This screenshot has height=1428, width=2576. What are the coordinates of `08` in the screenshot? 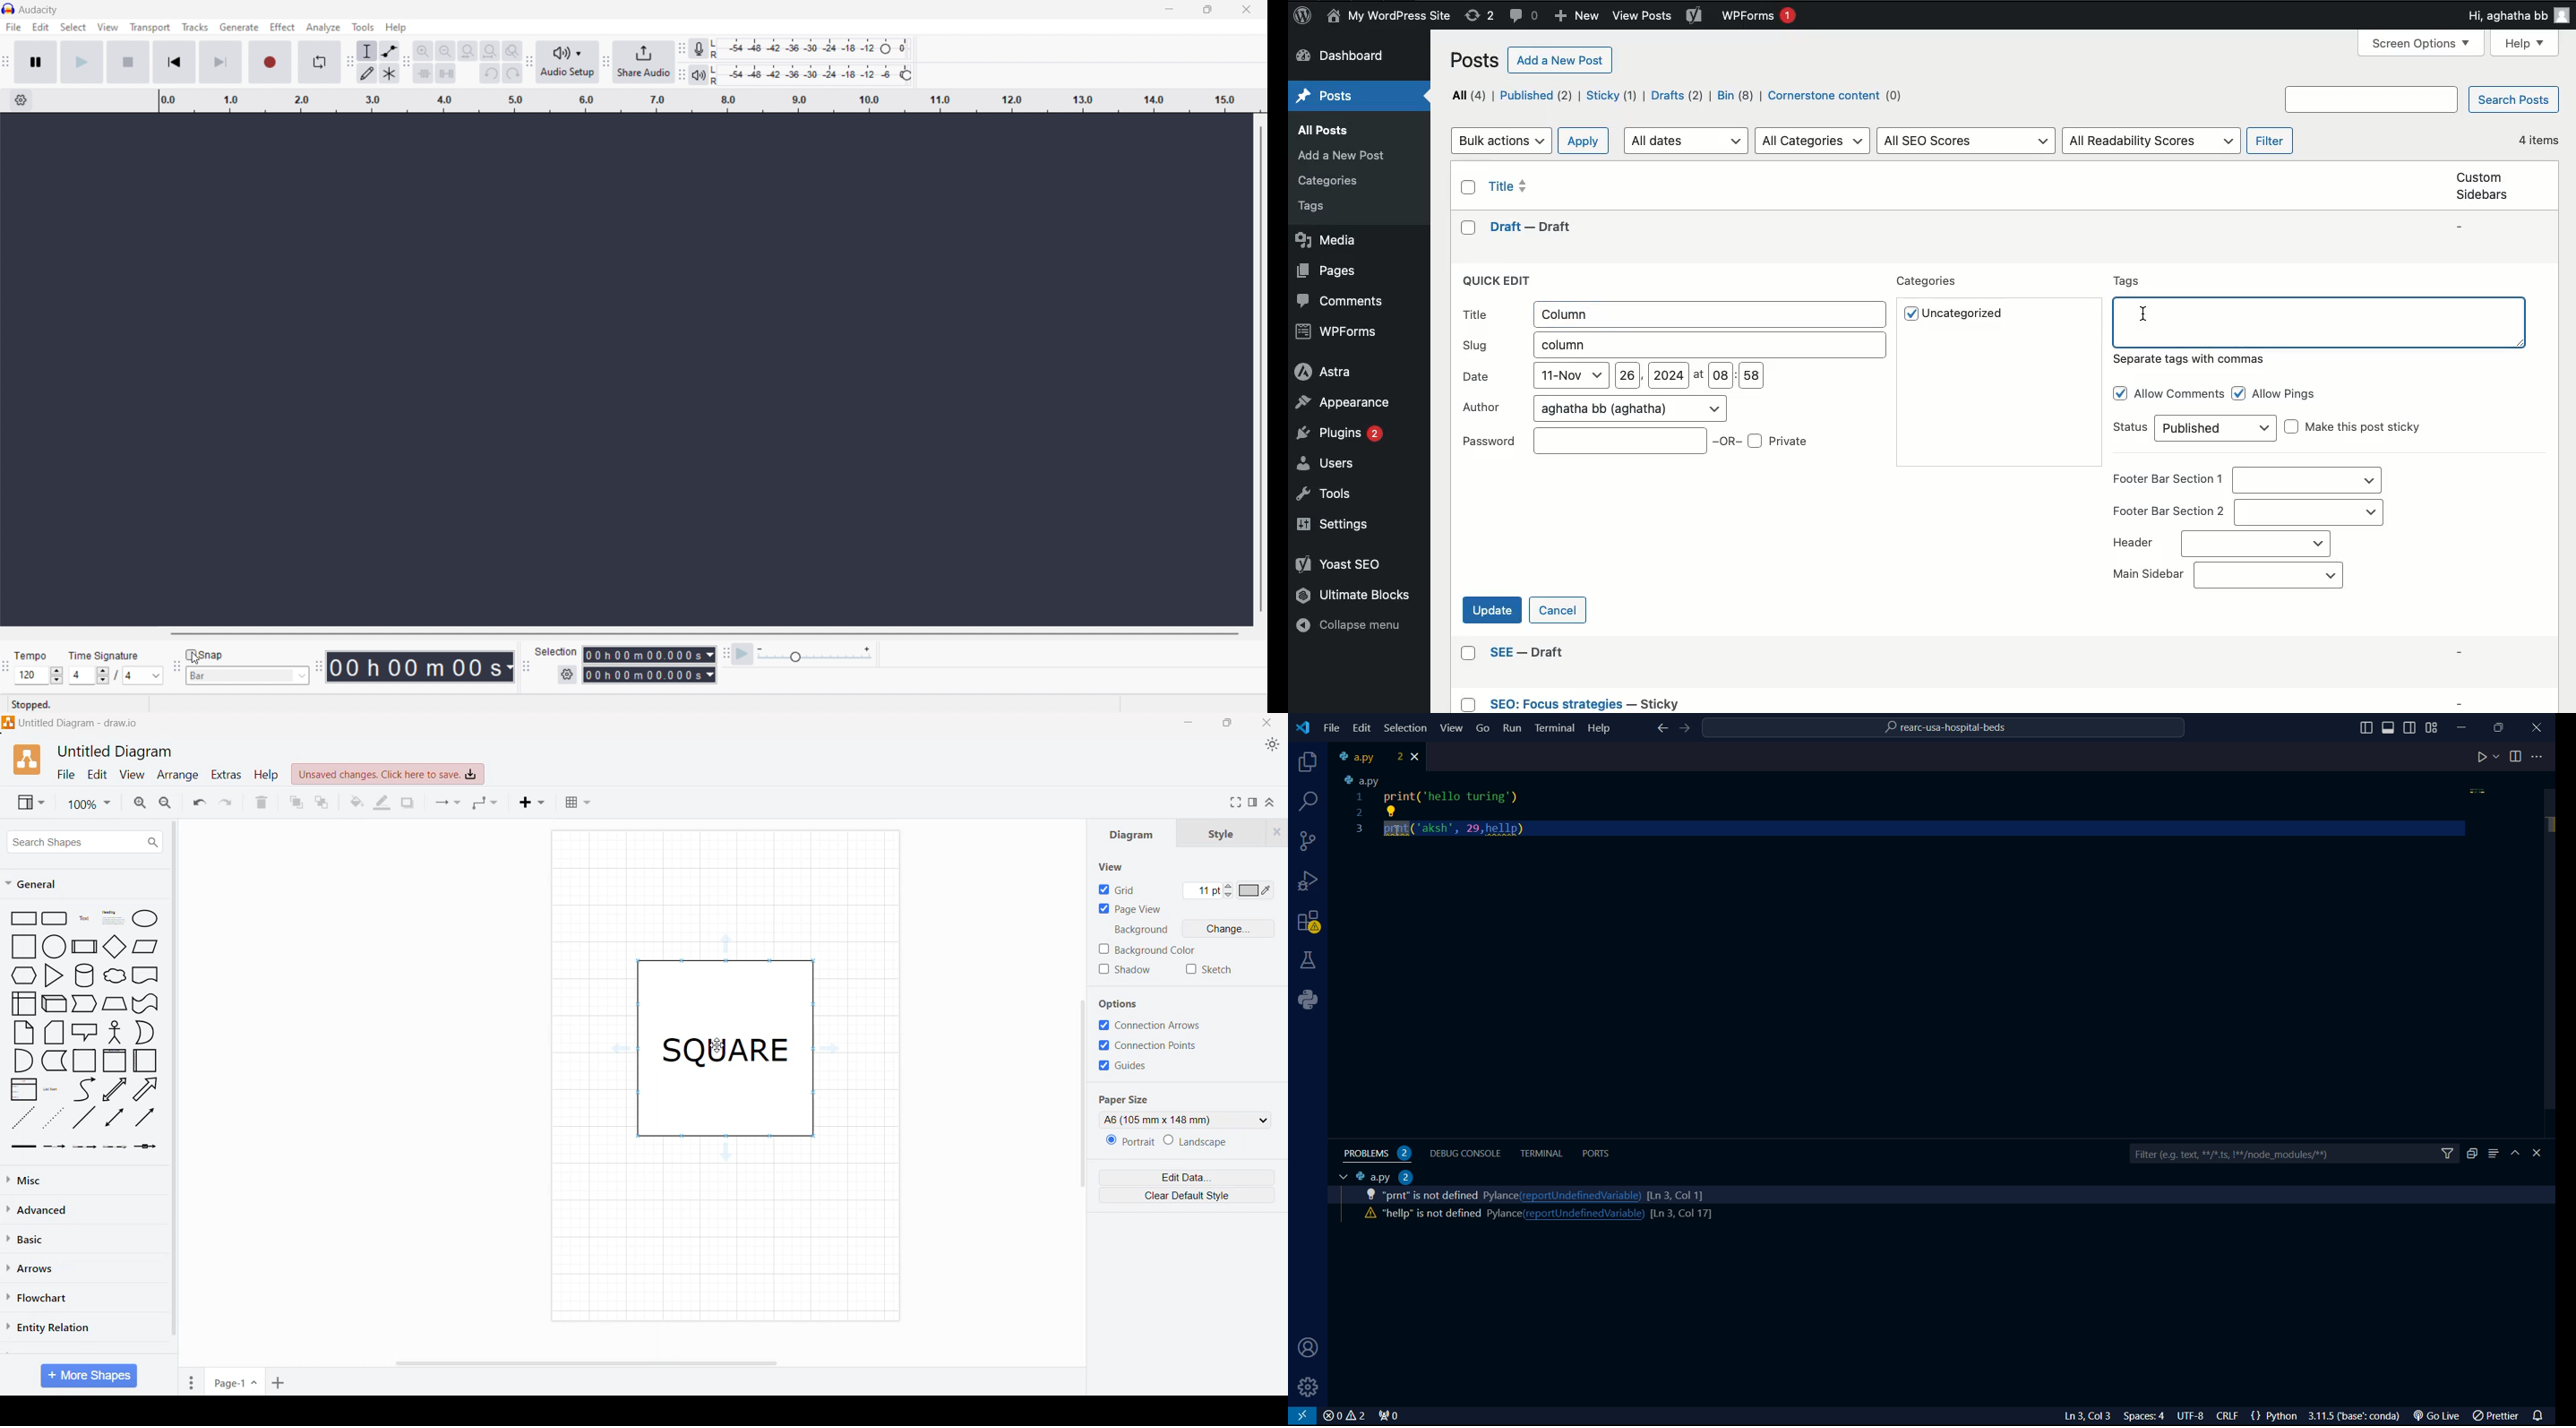 It's located at (1721, 376).